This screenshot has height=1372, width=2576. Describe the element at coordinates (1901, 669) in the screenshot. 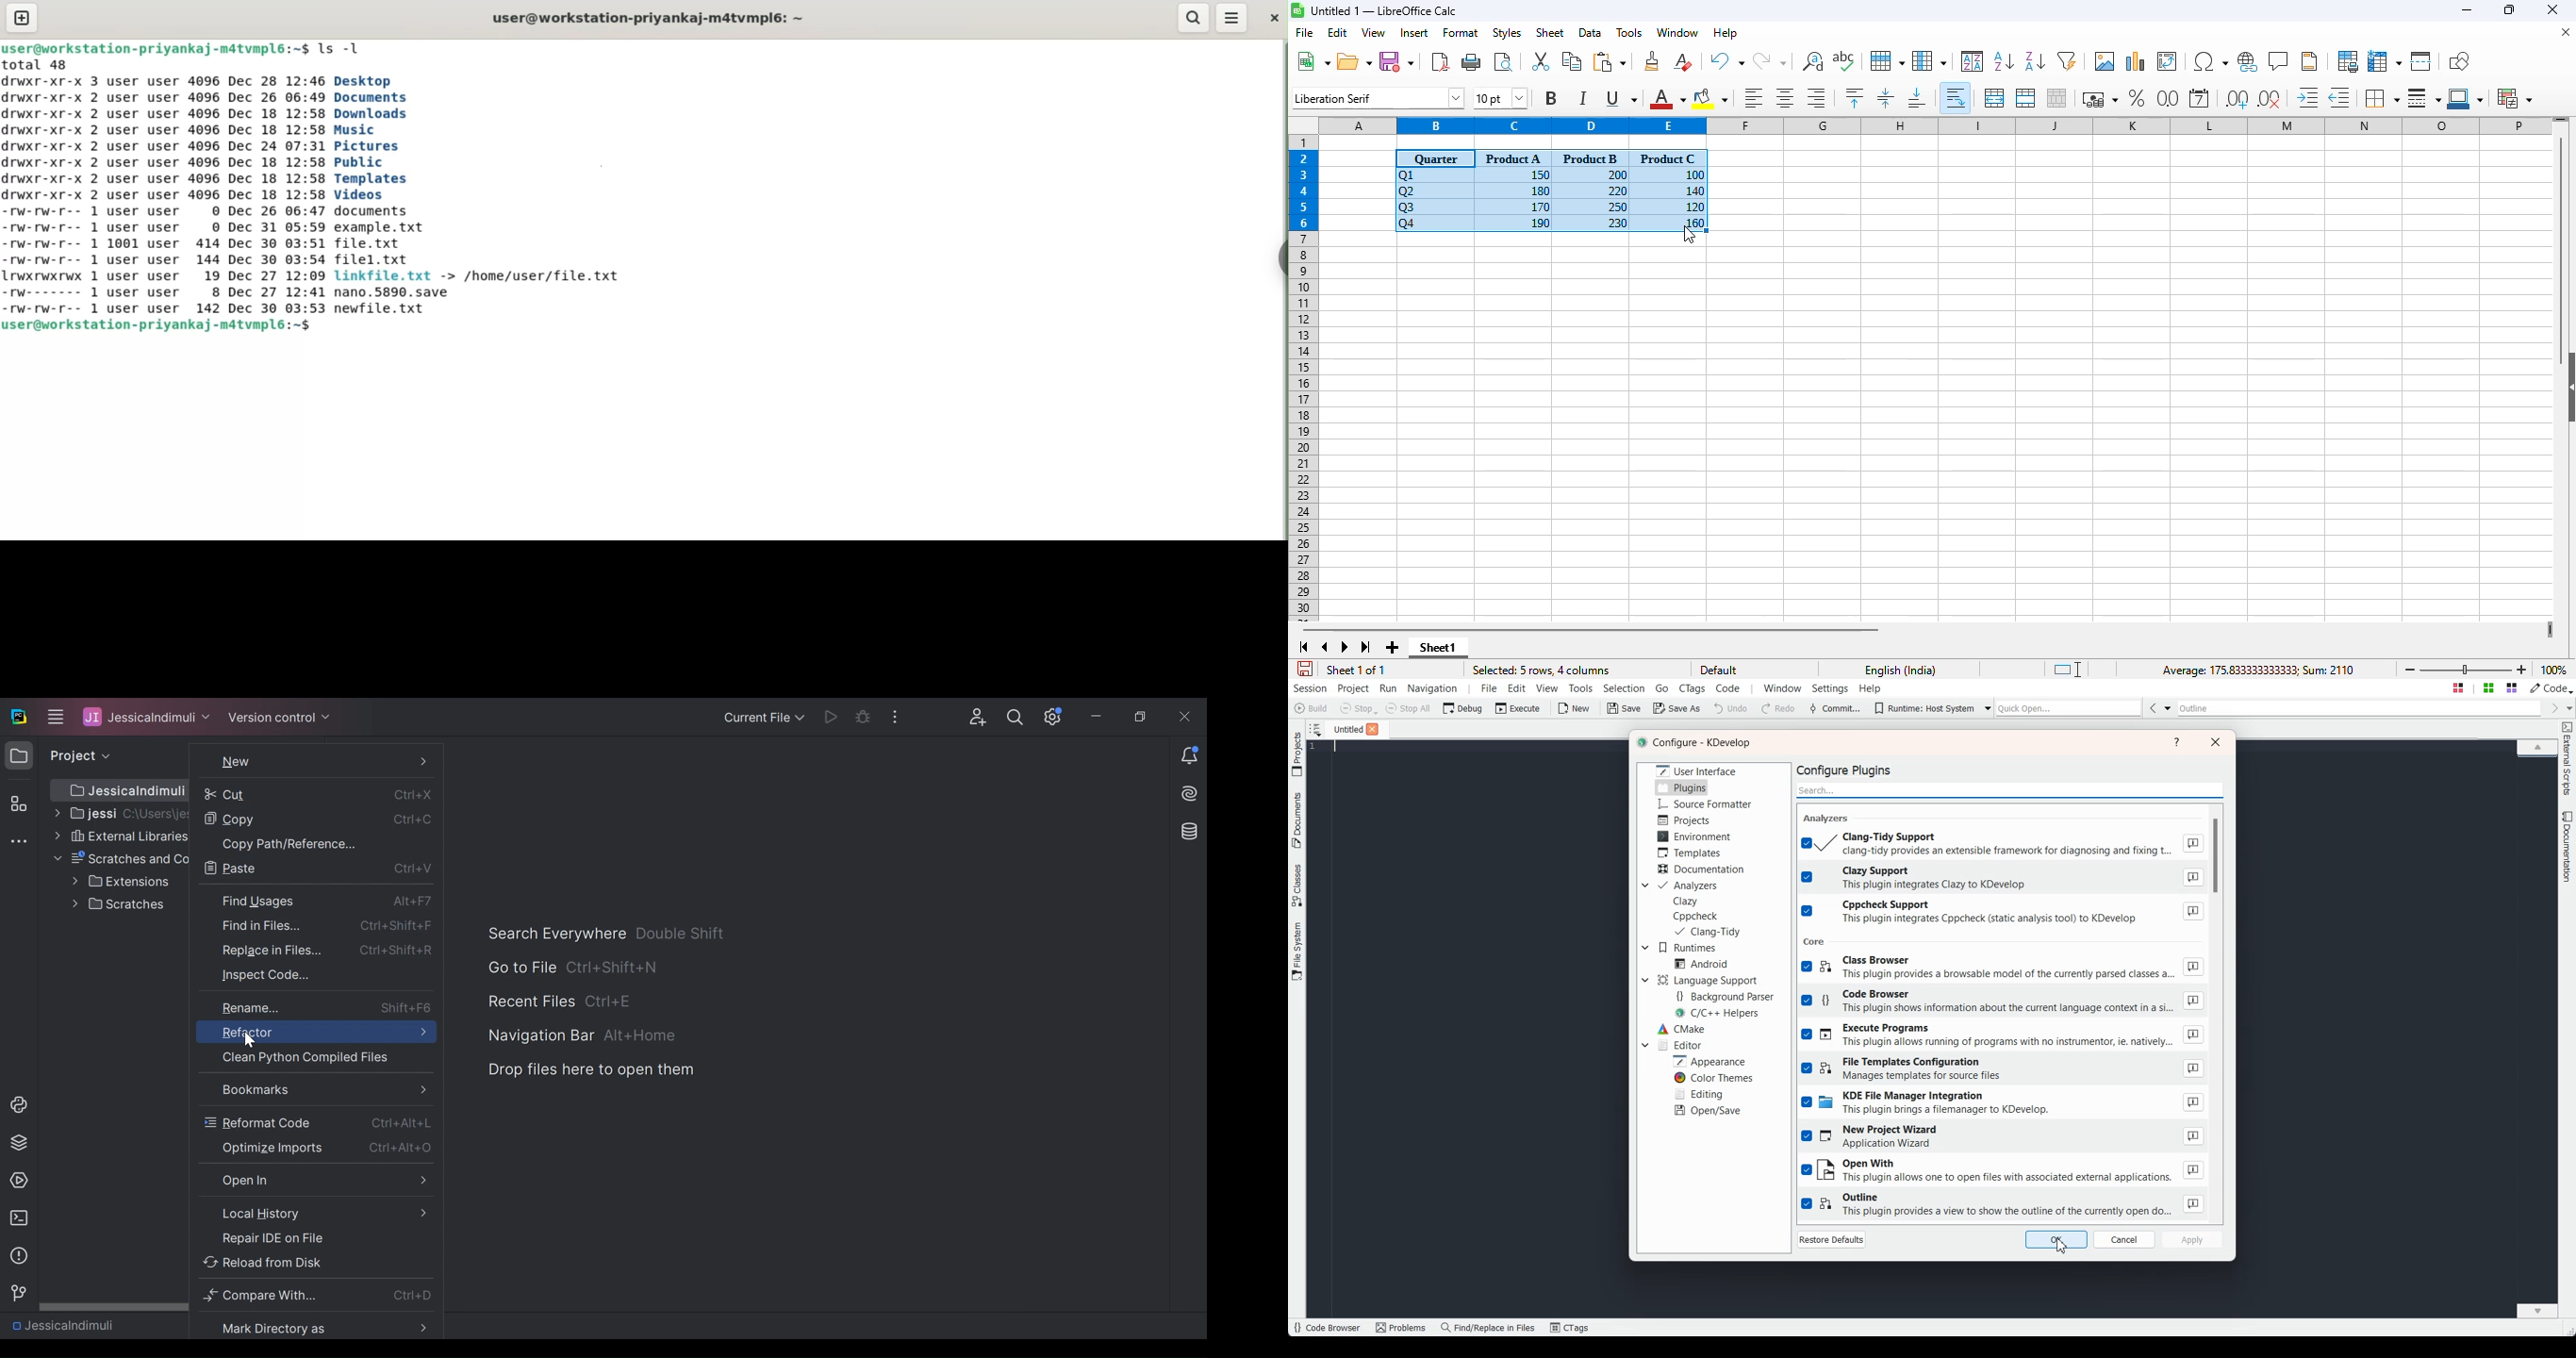

I see `text language` at that location.